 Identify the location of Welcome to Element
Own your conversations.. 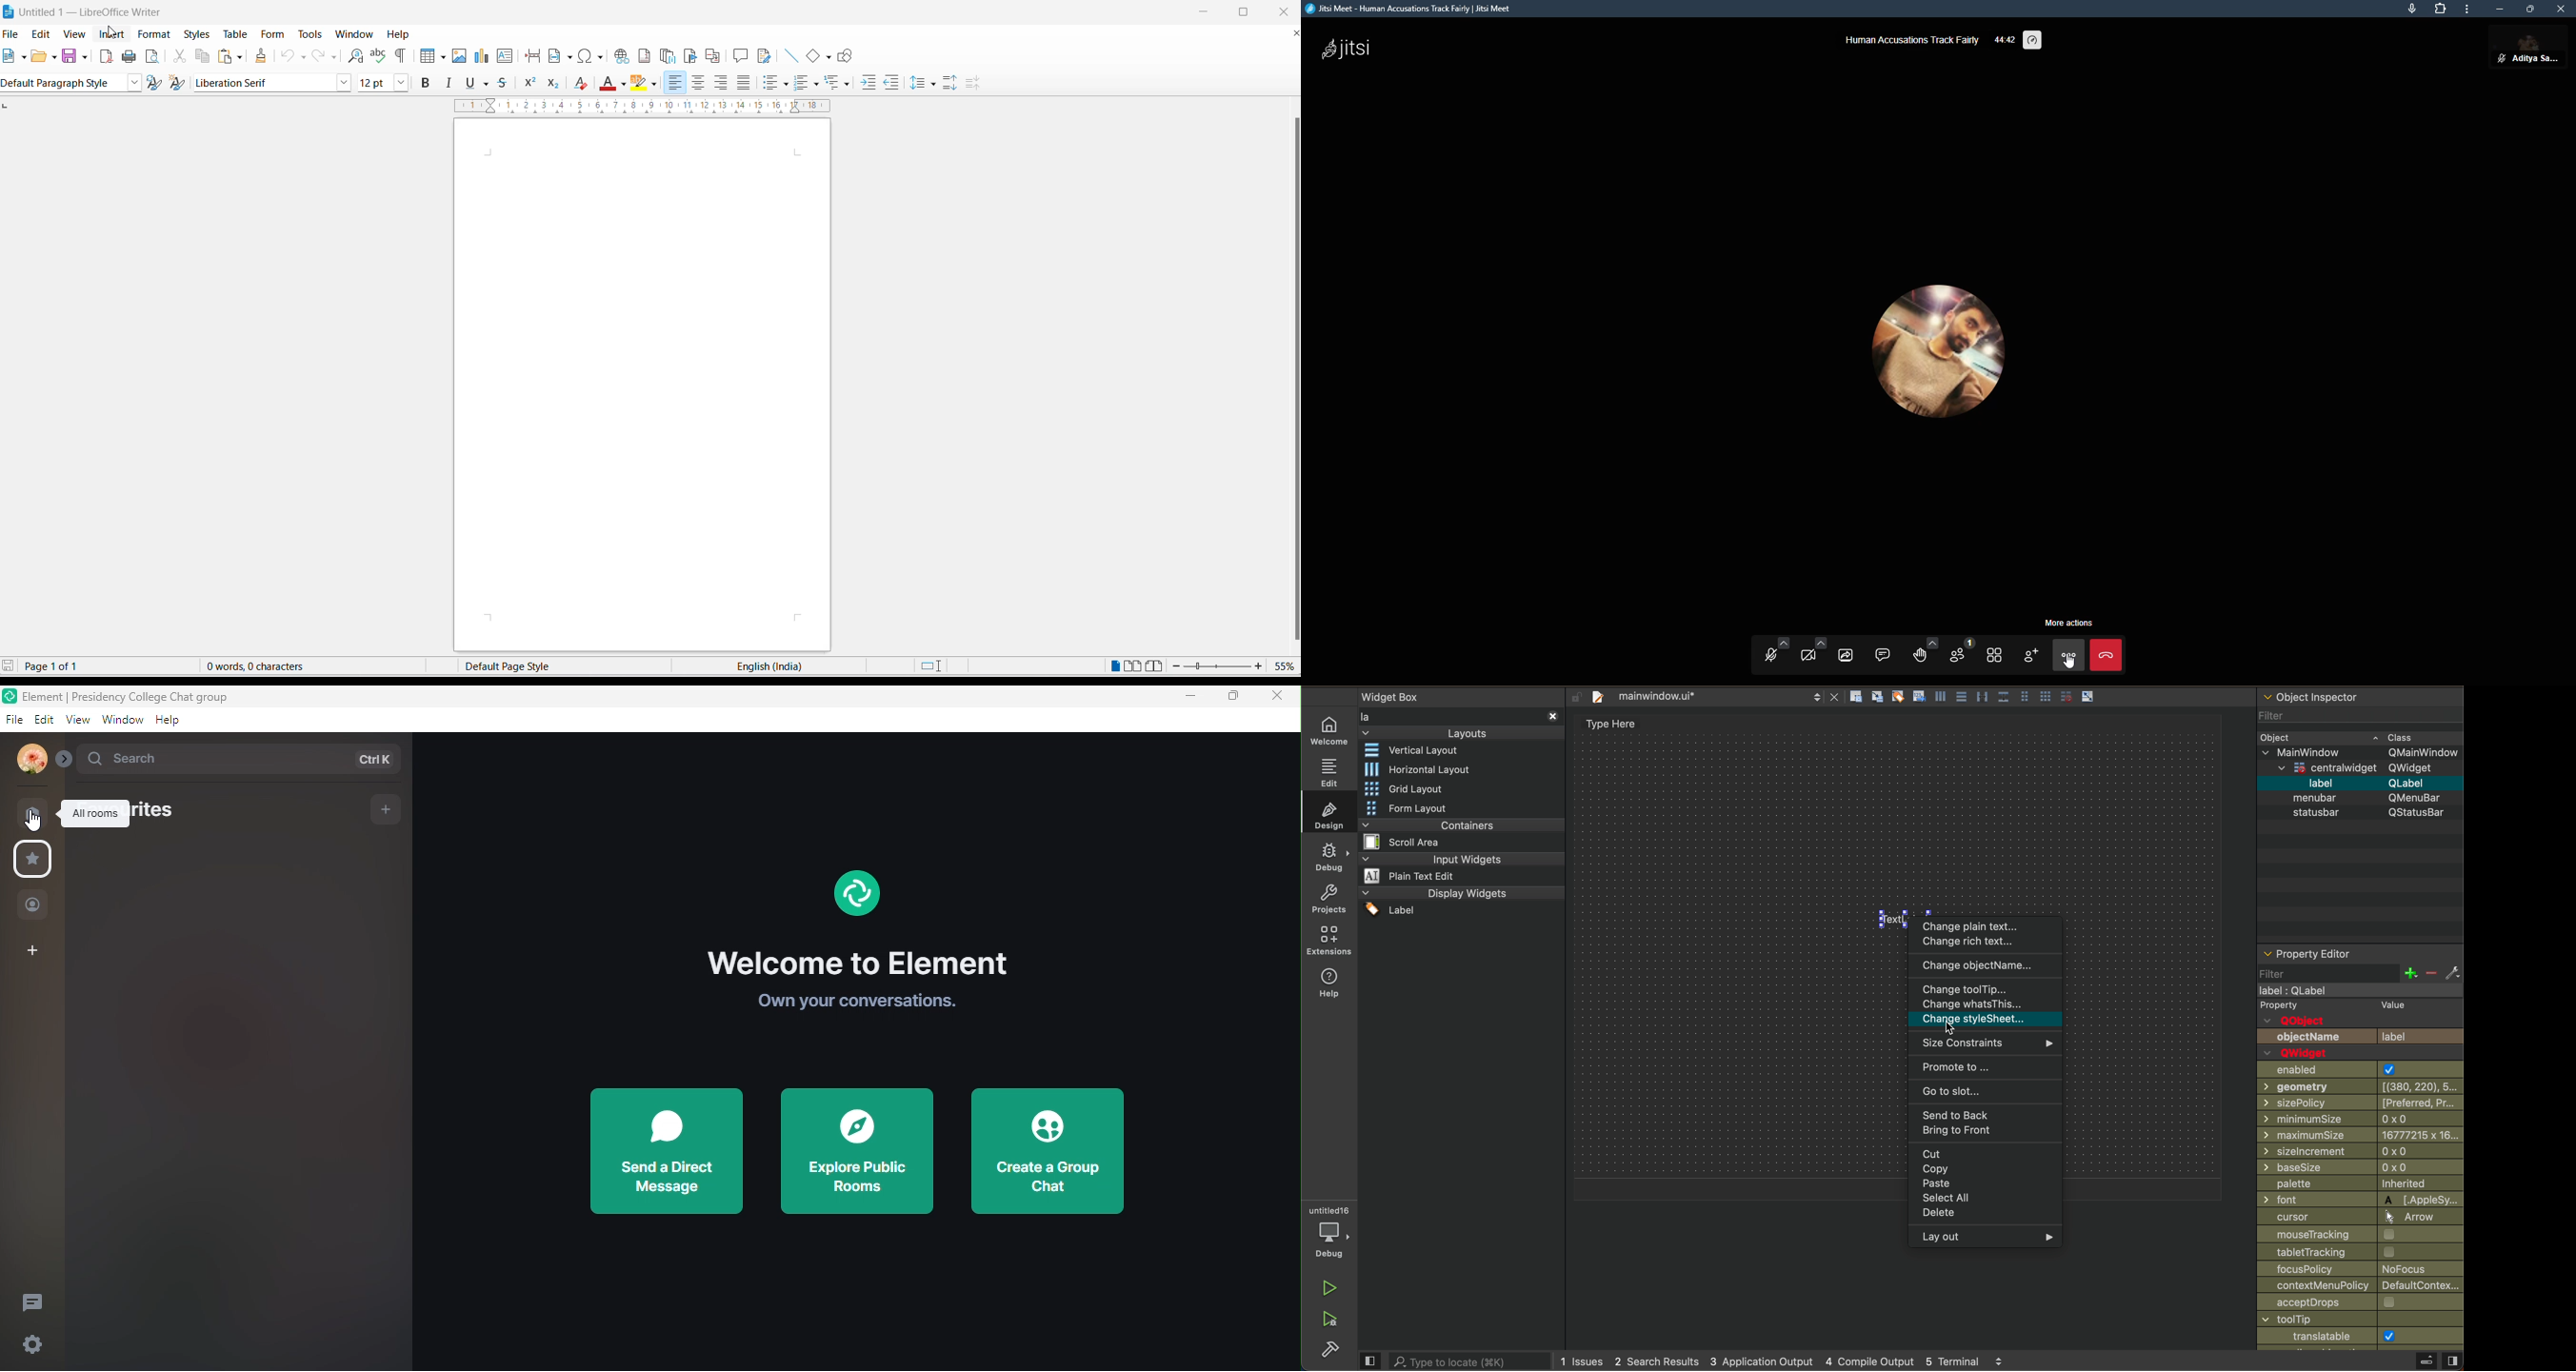
(856, 944).